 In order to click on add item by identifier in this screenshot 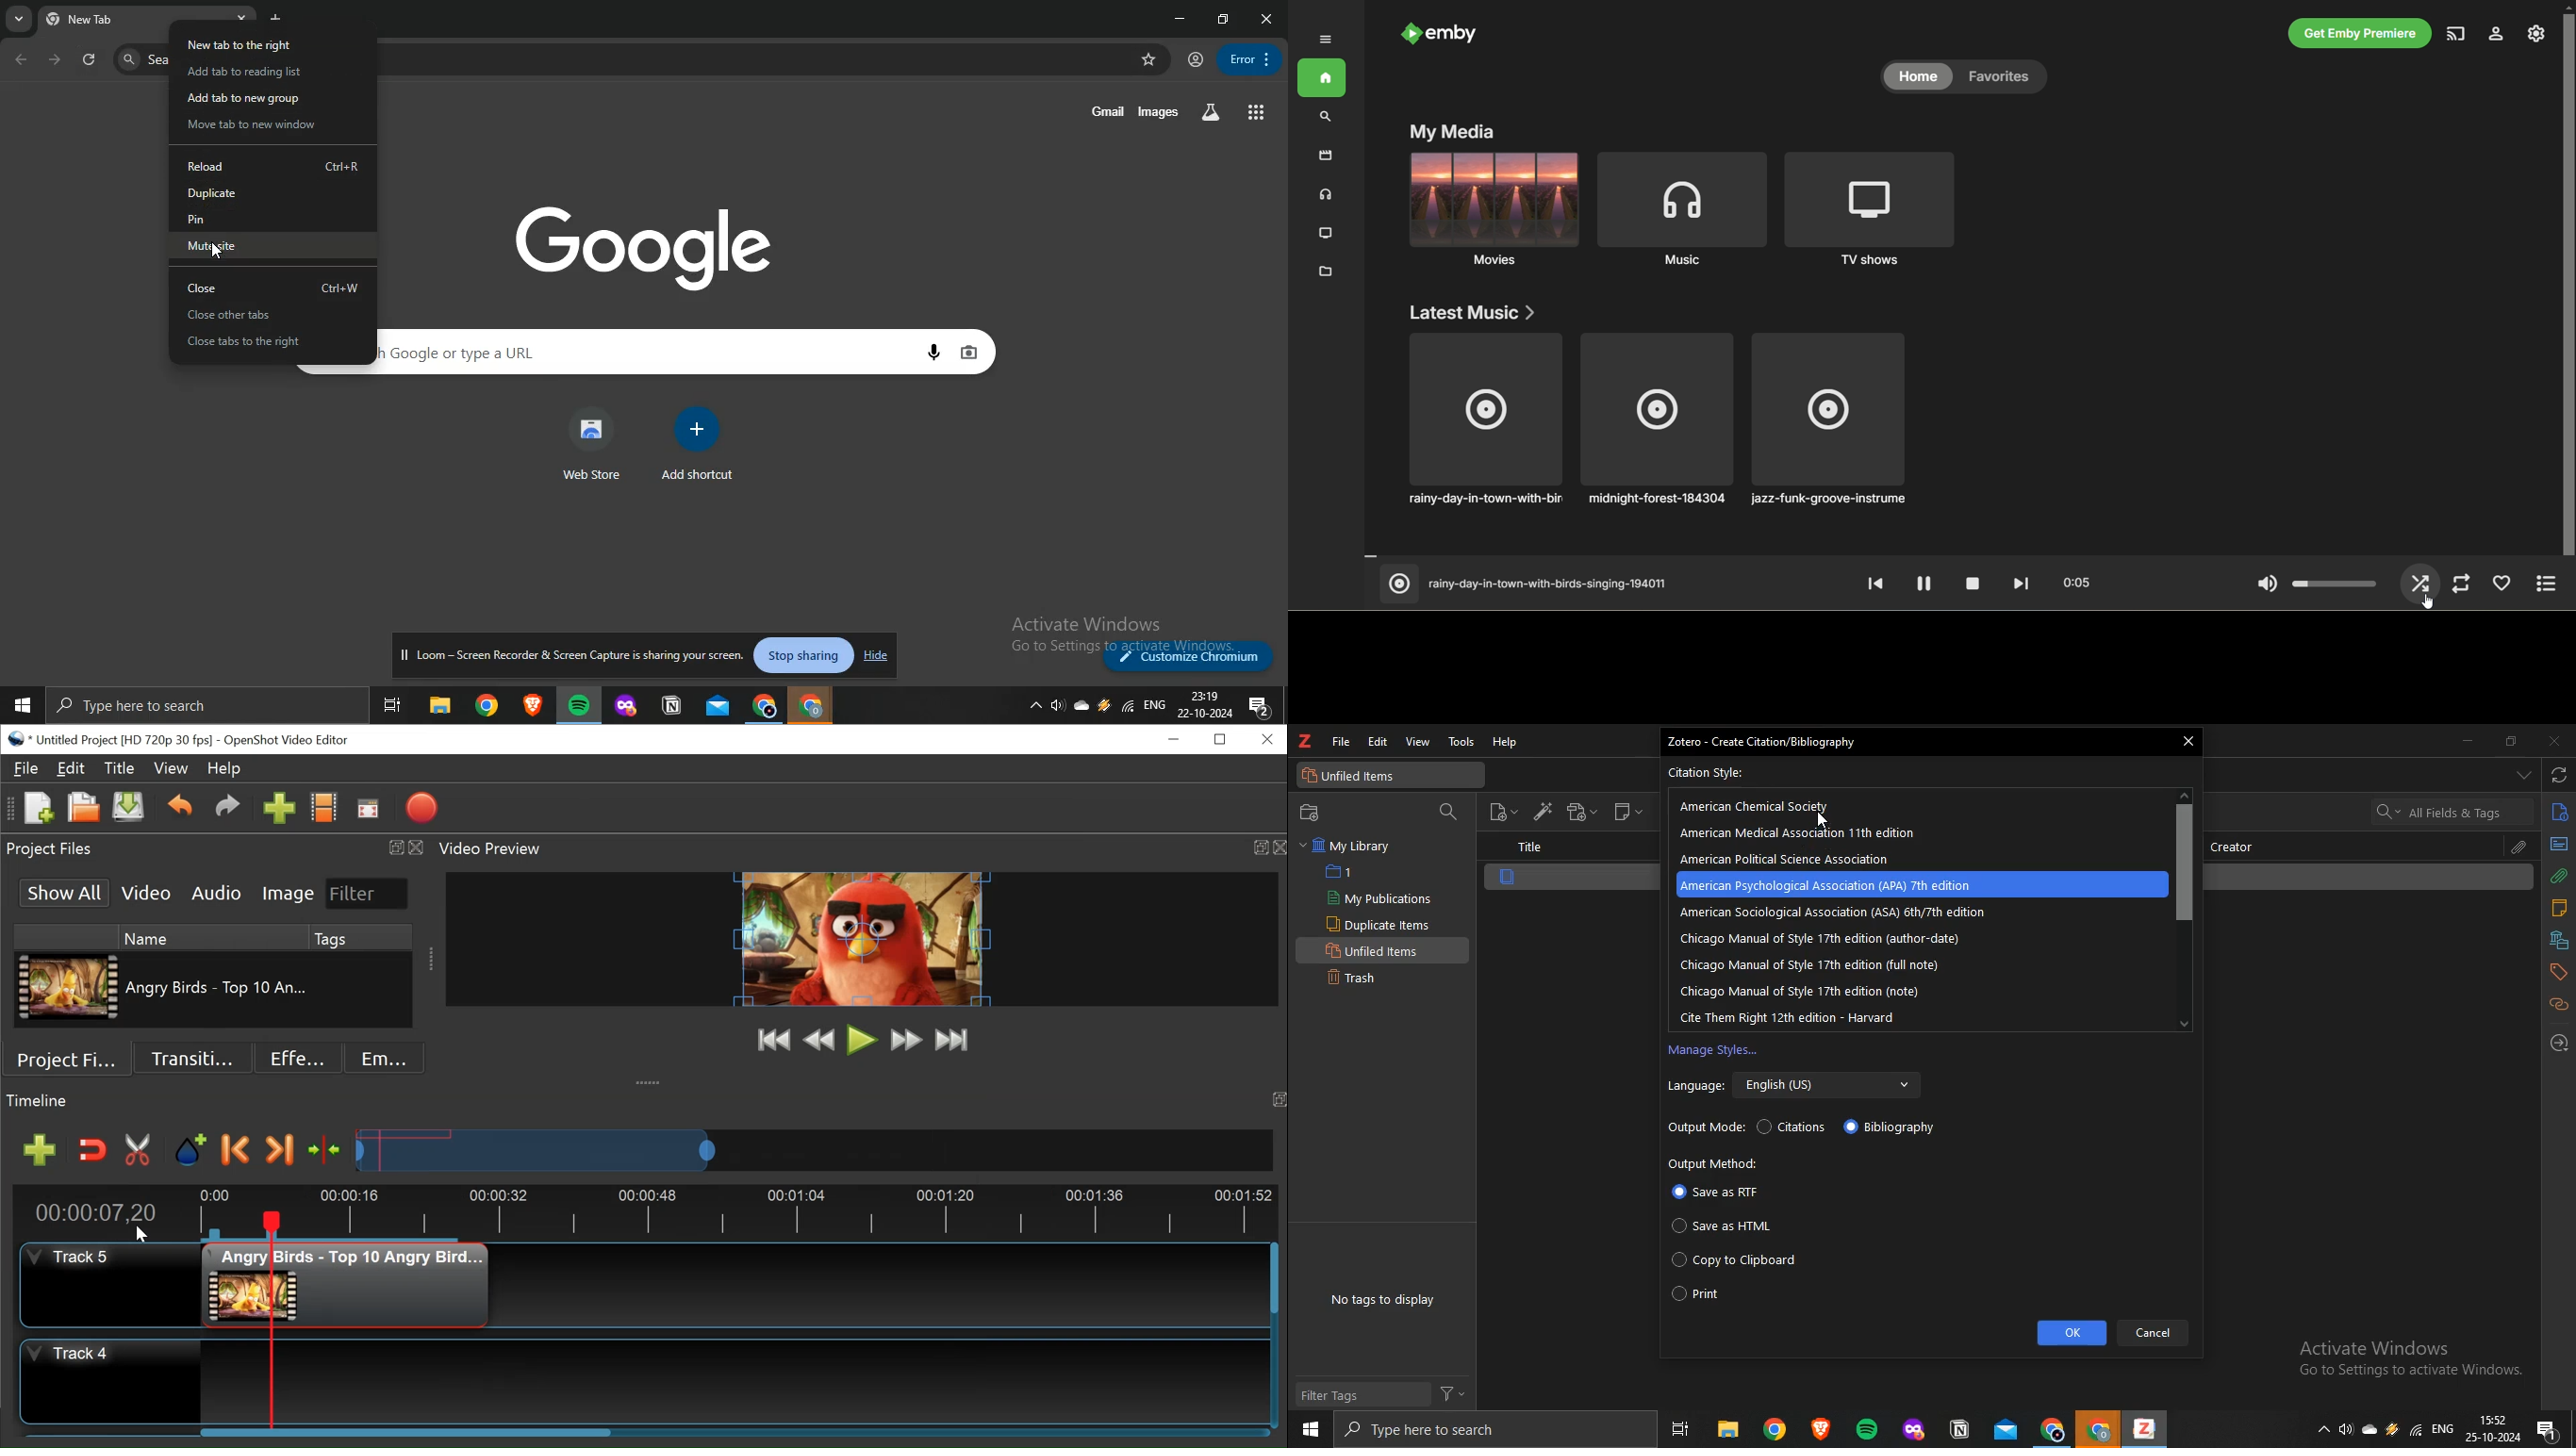, I will do `click(1538, 810)`.